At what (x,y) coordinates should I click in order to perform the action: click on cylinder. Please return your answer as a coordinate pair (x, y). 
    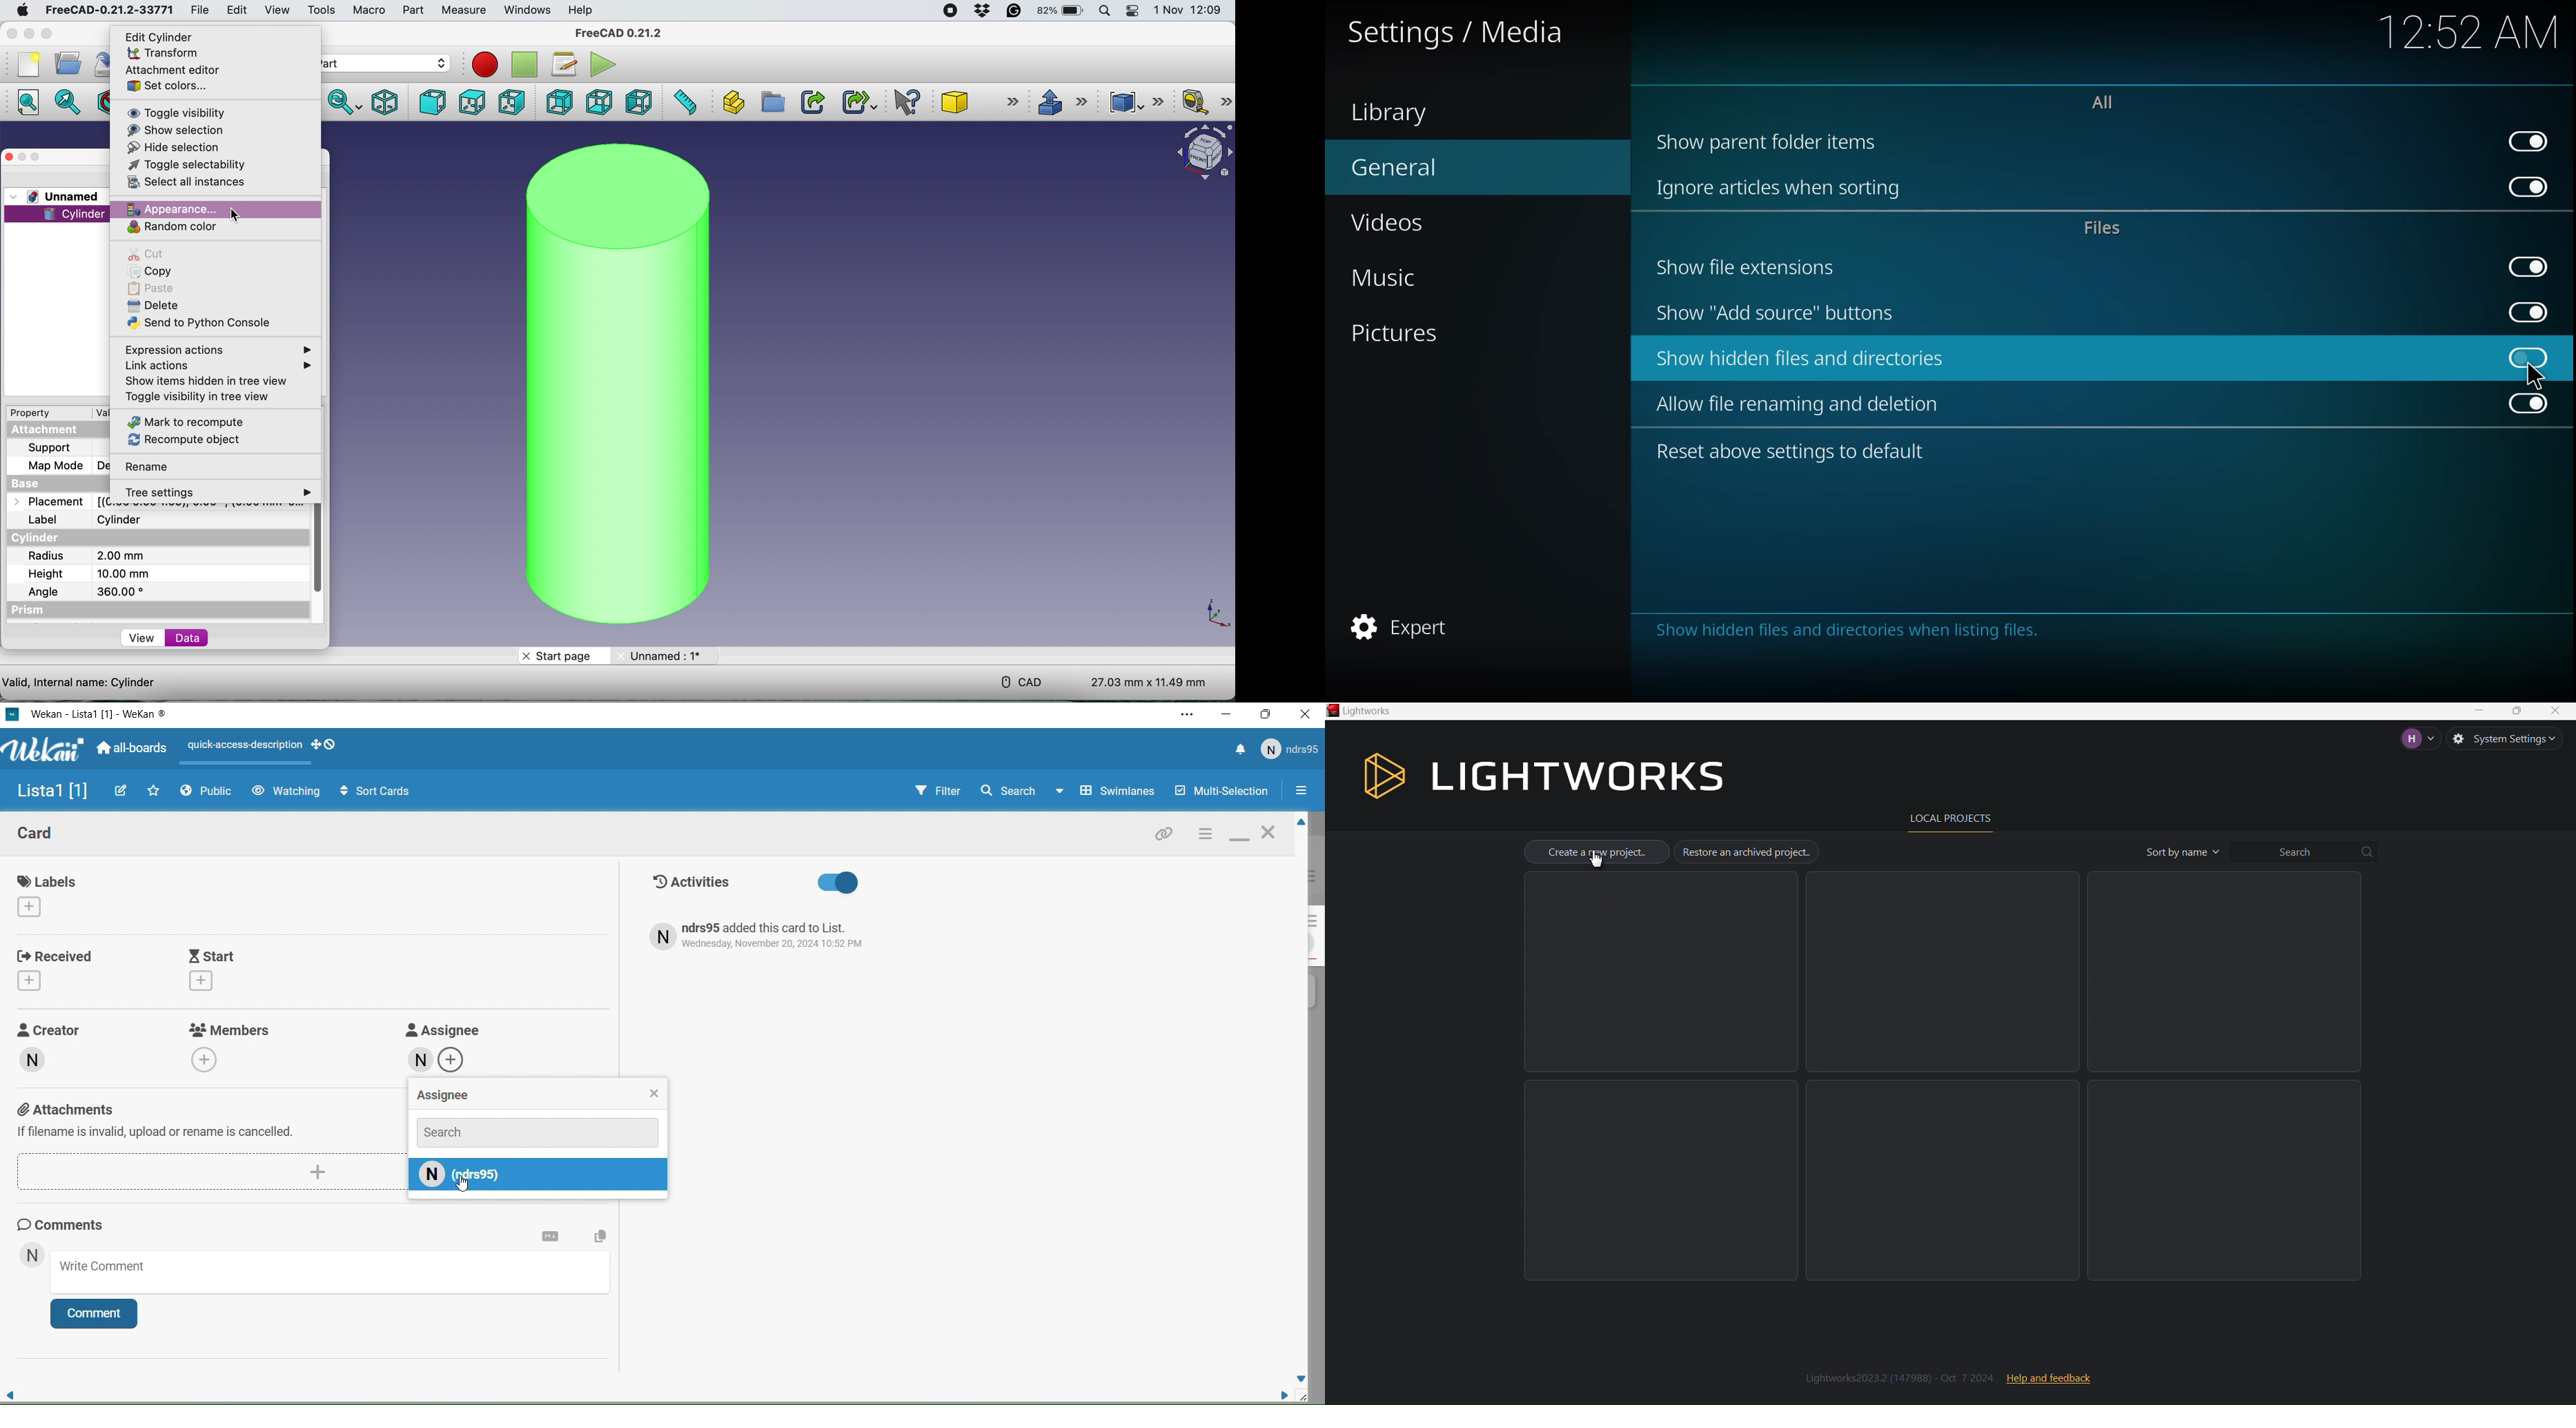
    Looking at the image, I should click on (73, 213).